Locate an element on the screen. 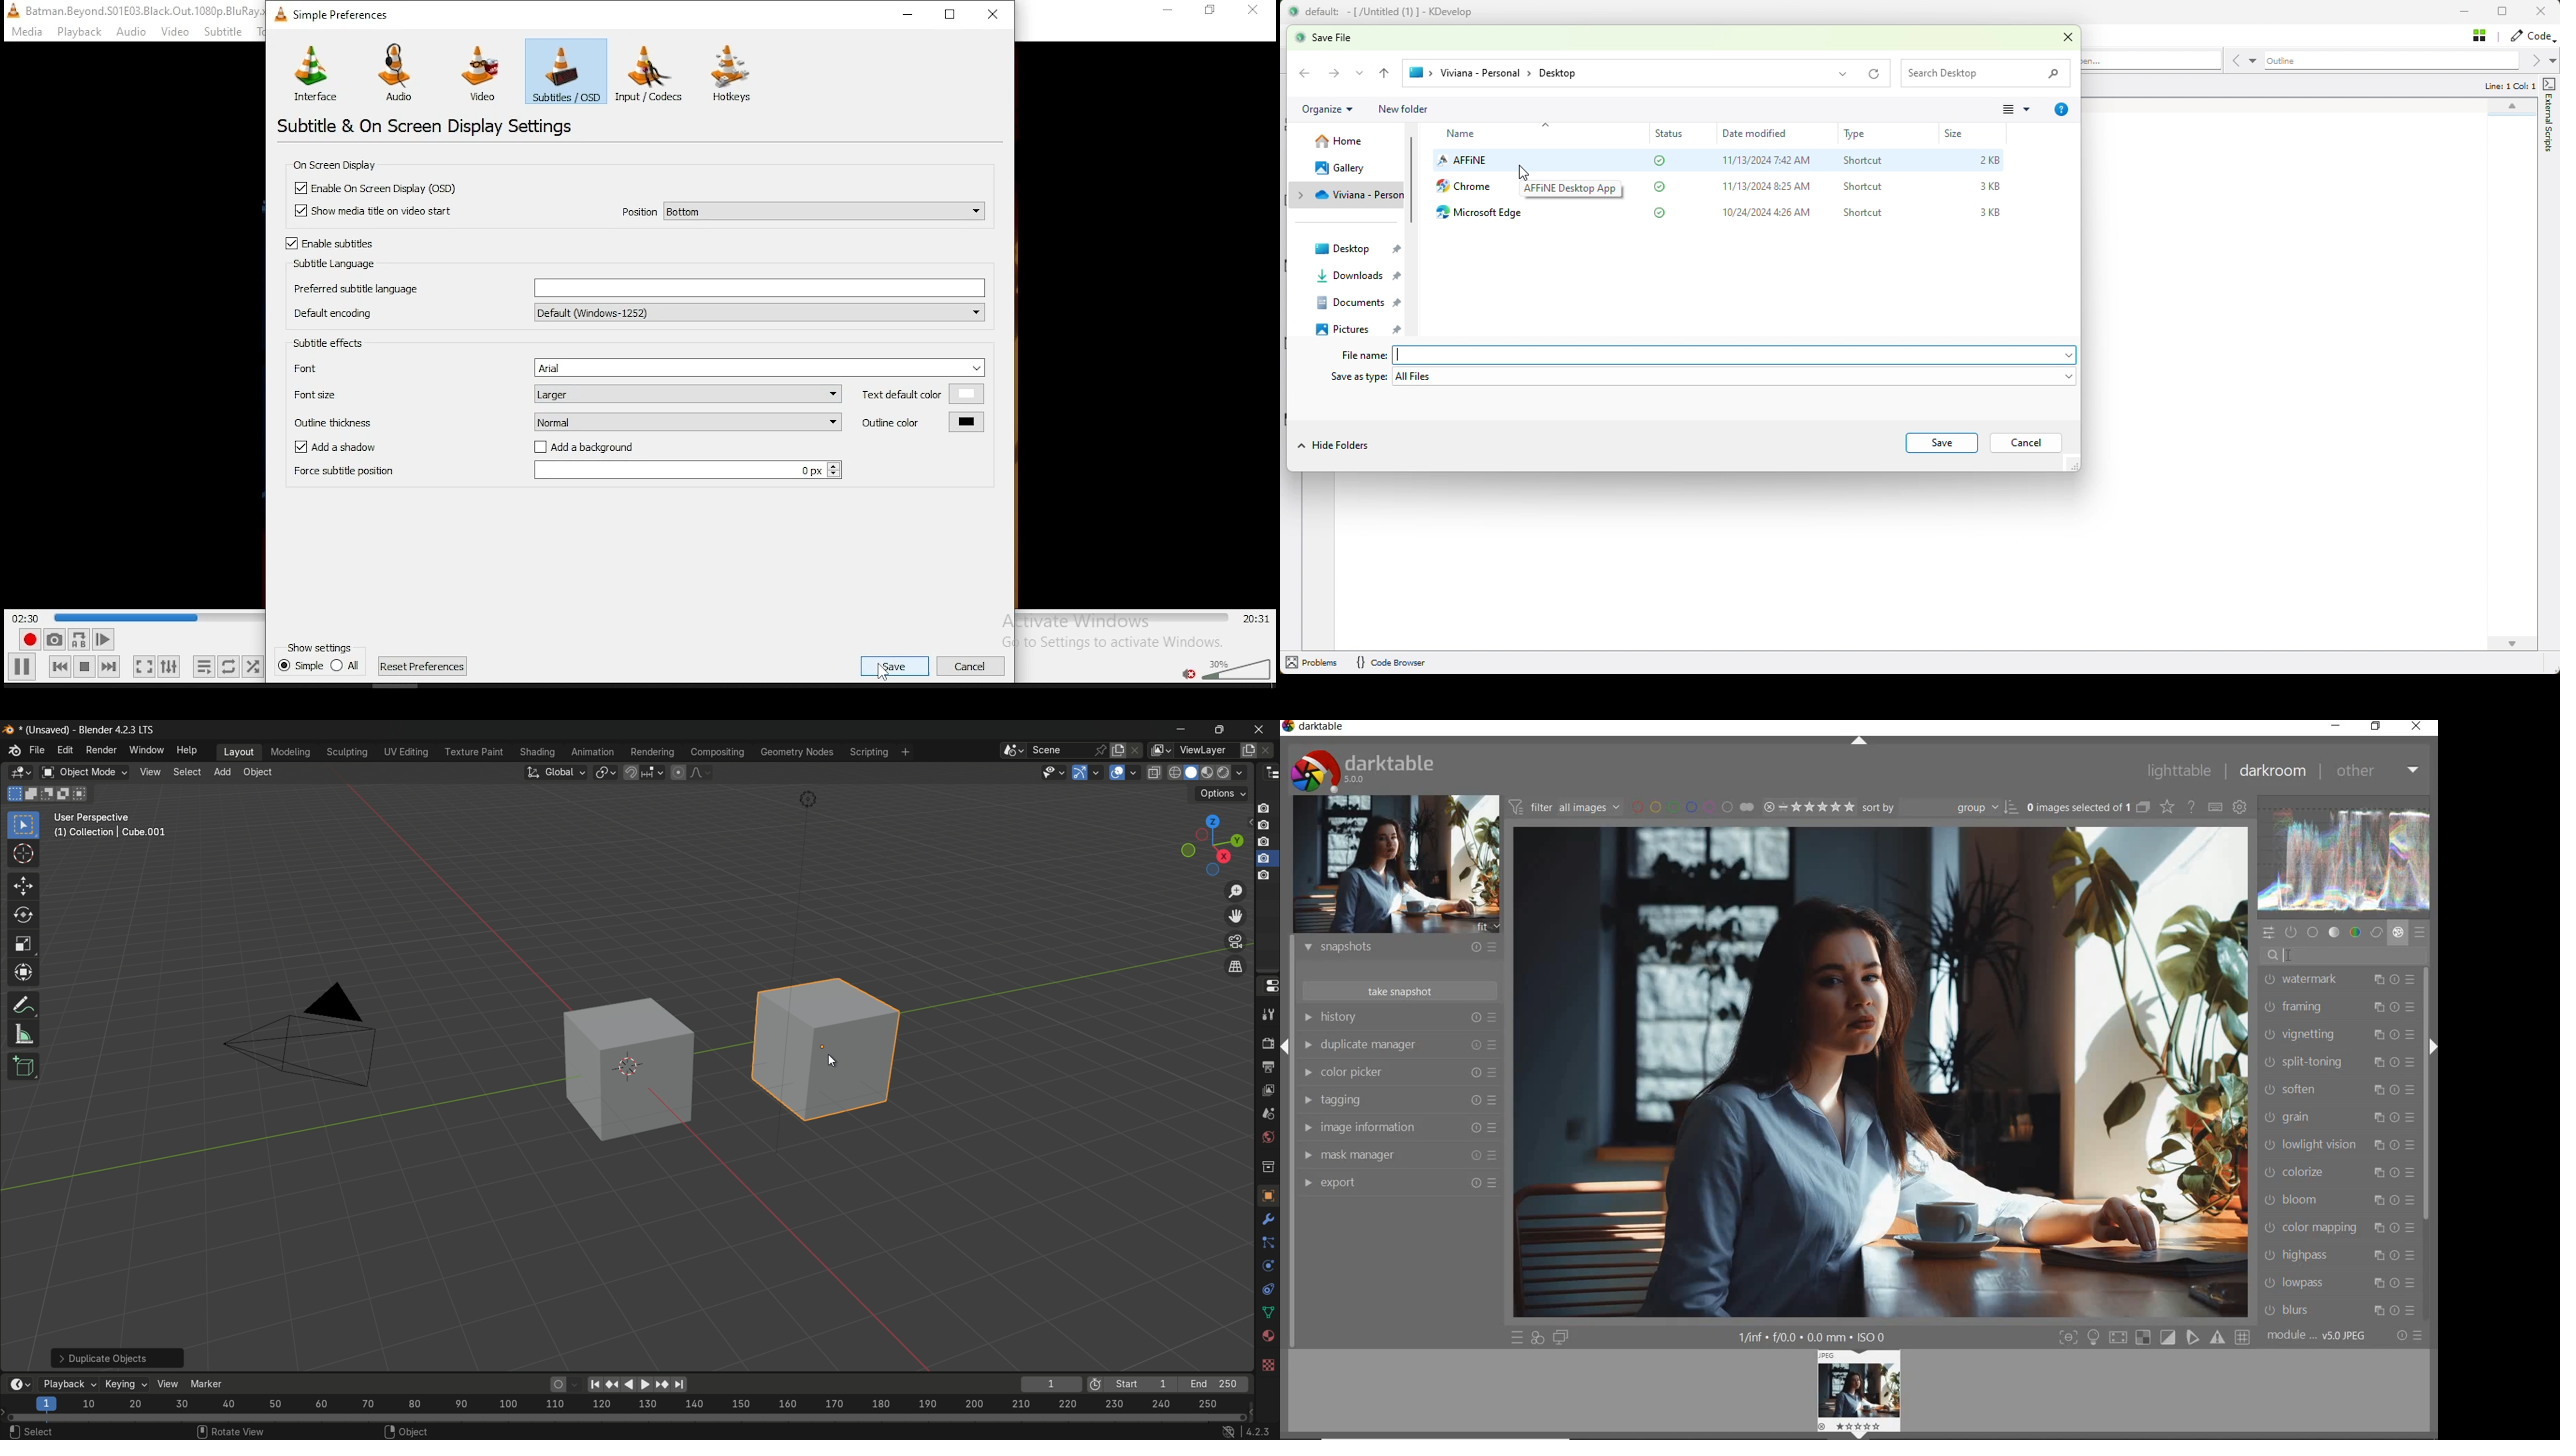 This screenshot has height=1456, width=2576. wireframe display is located at coordinates (1174, 773).